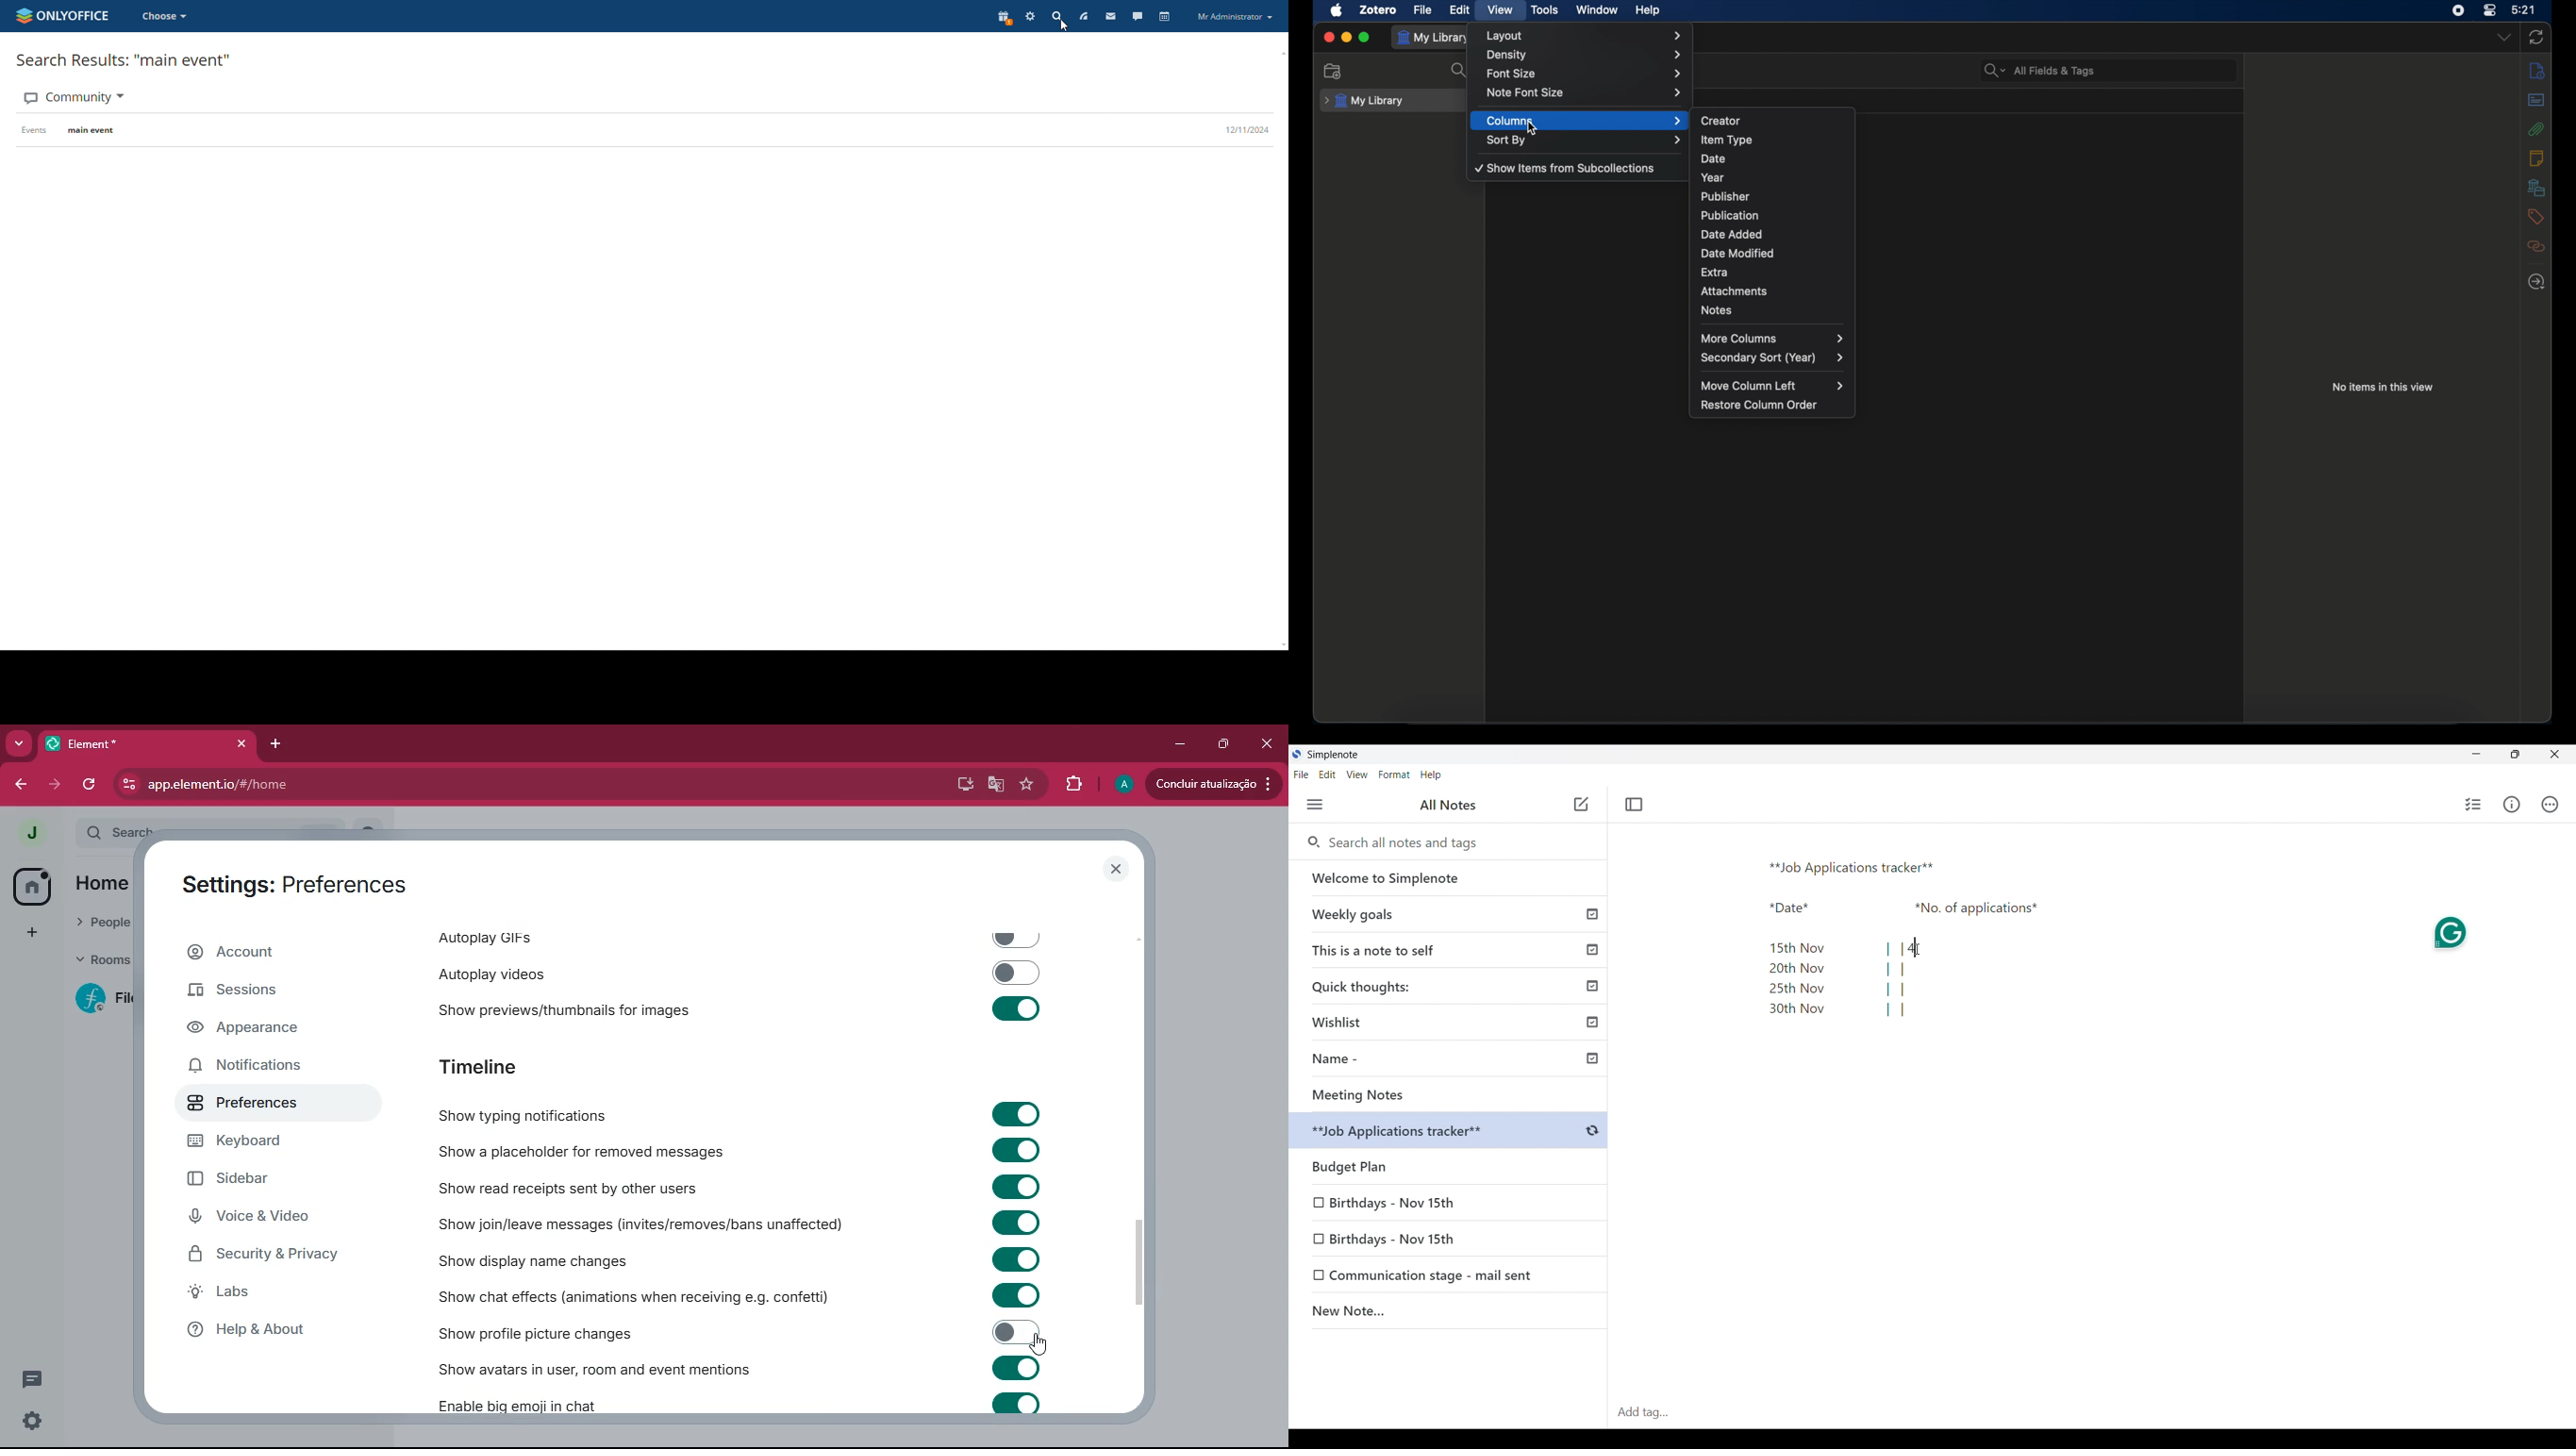  What do you see at coordinates (2550, 804) in the screenshot?
I see `Actions` at bounding box center [2550, 804].